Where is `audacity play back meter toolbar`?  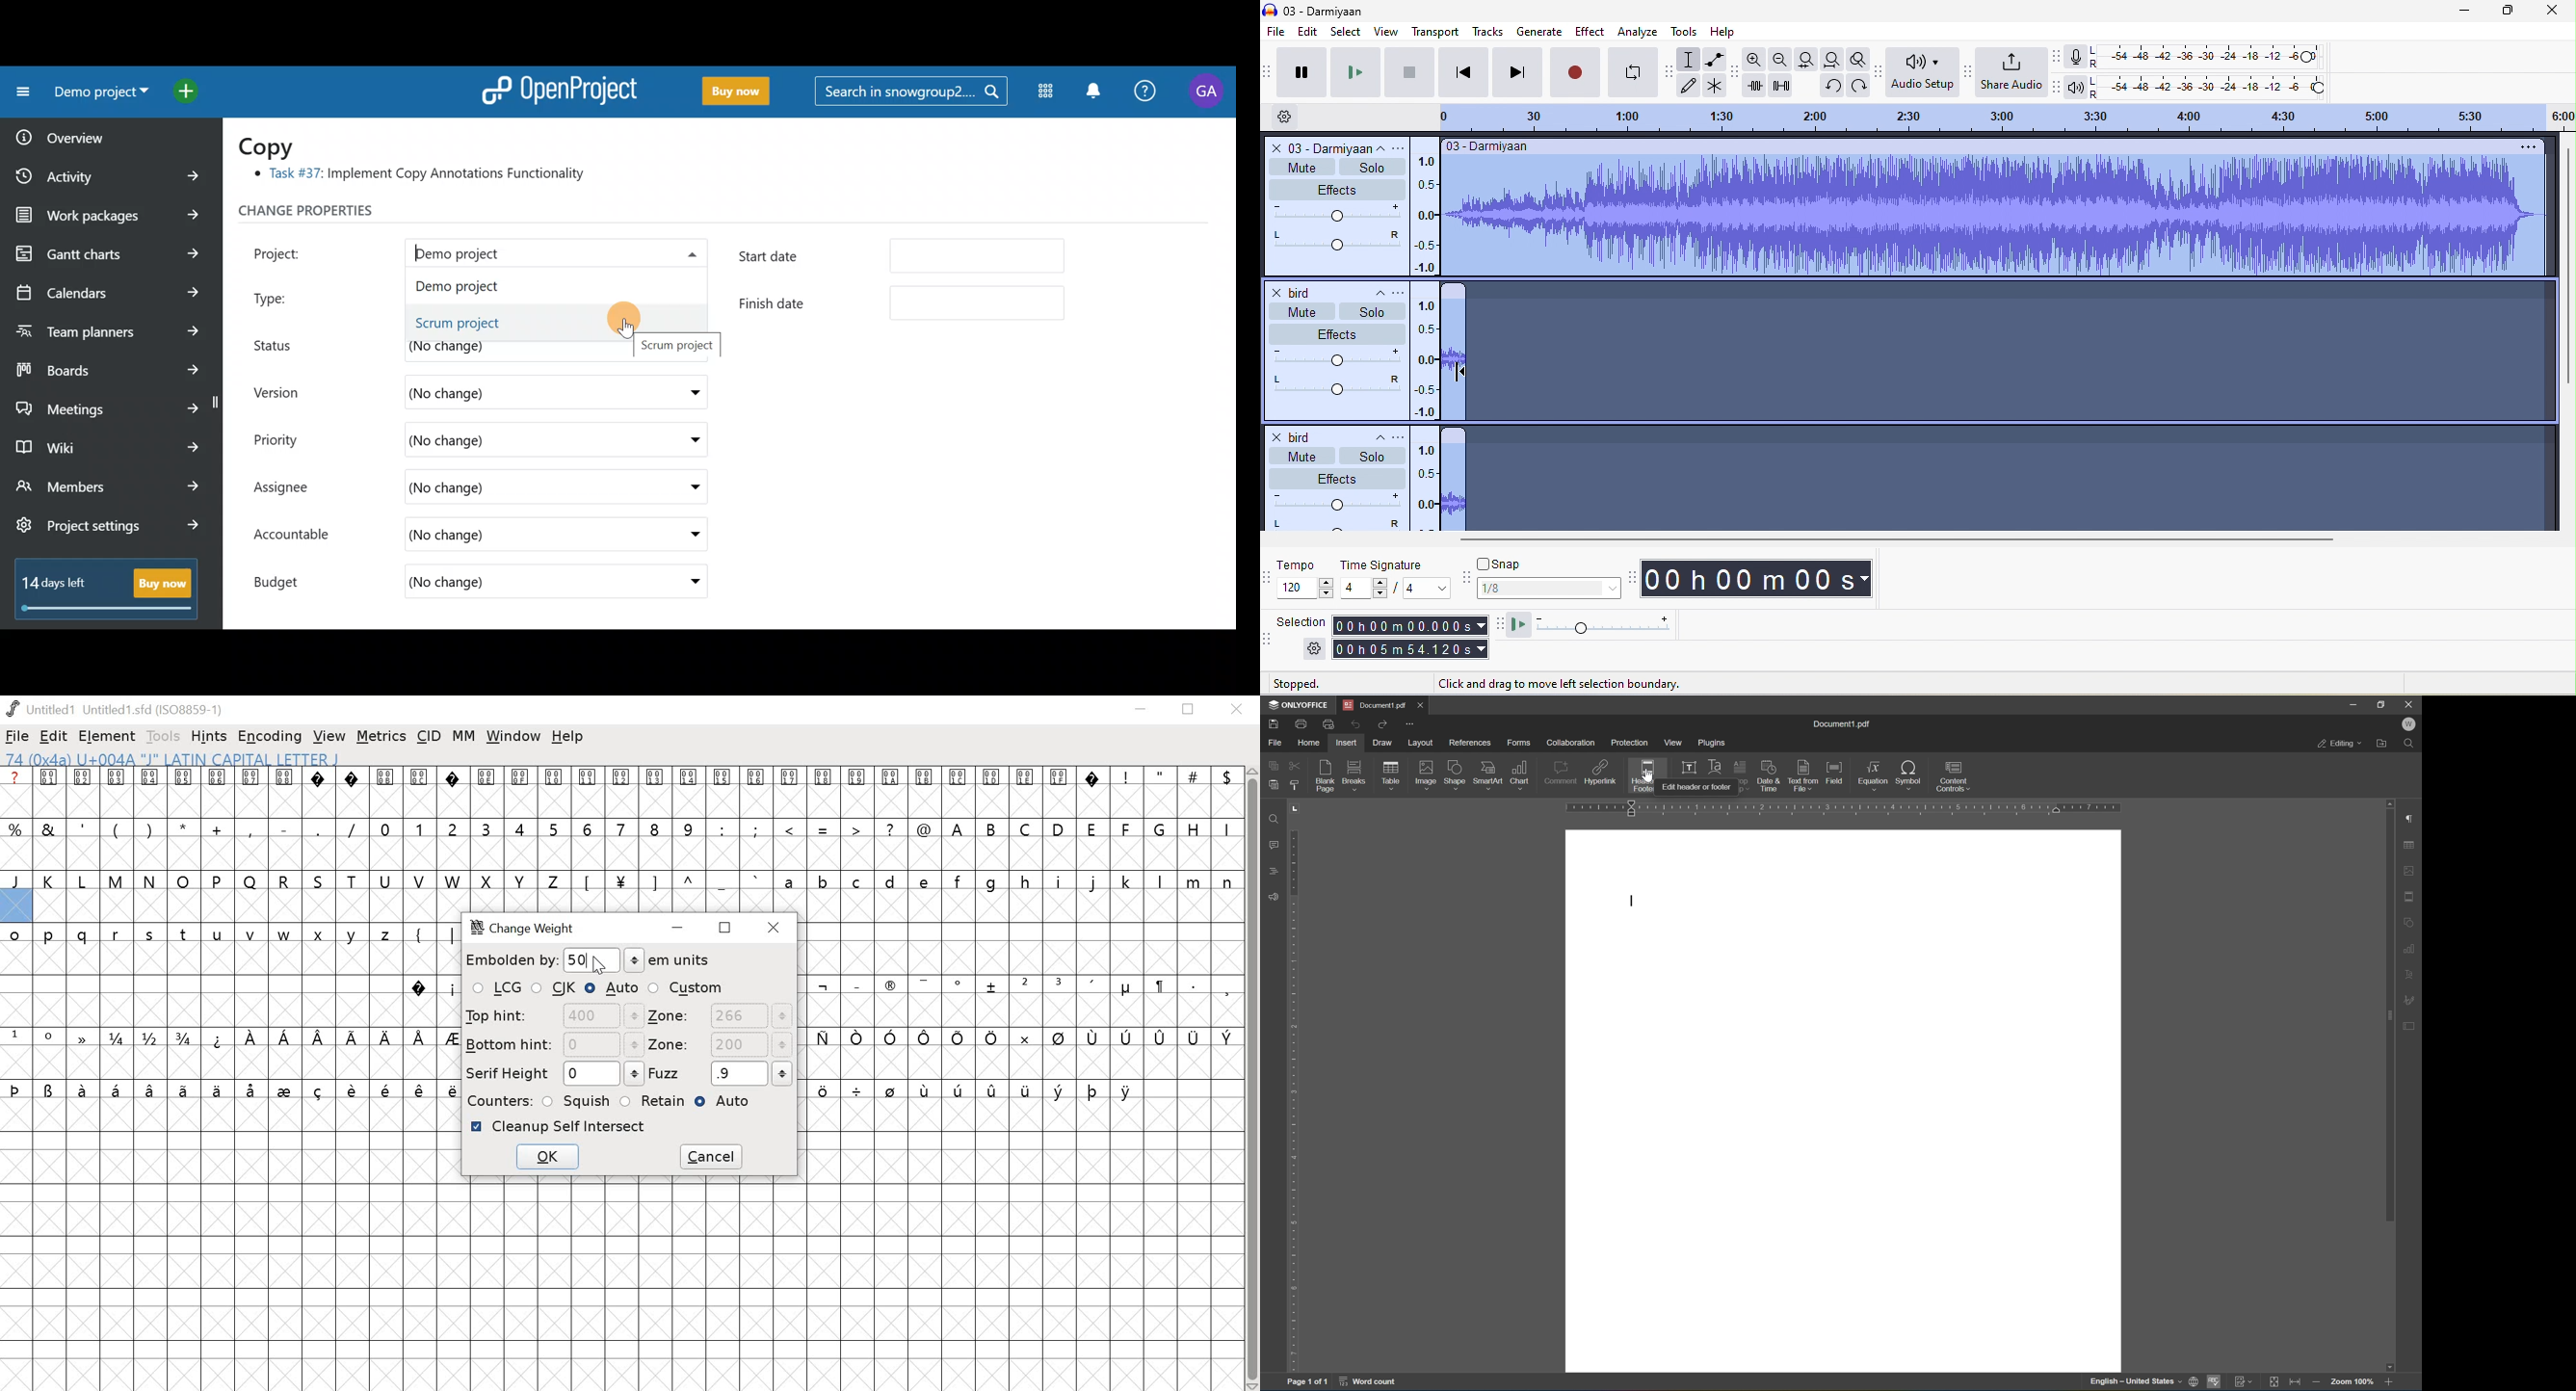
audacity play back meter toolbar is located at coordinates (2058, 87).